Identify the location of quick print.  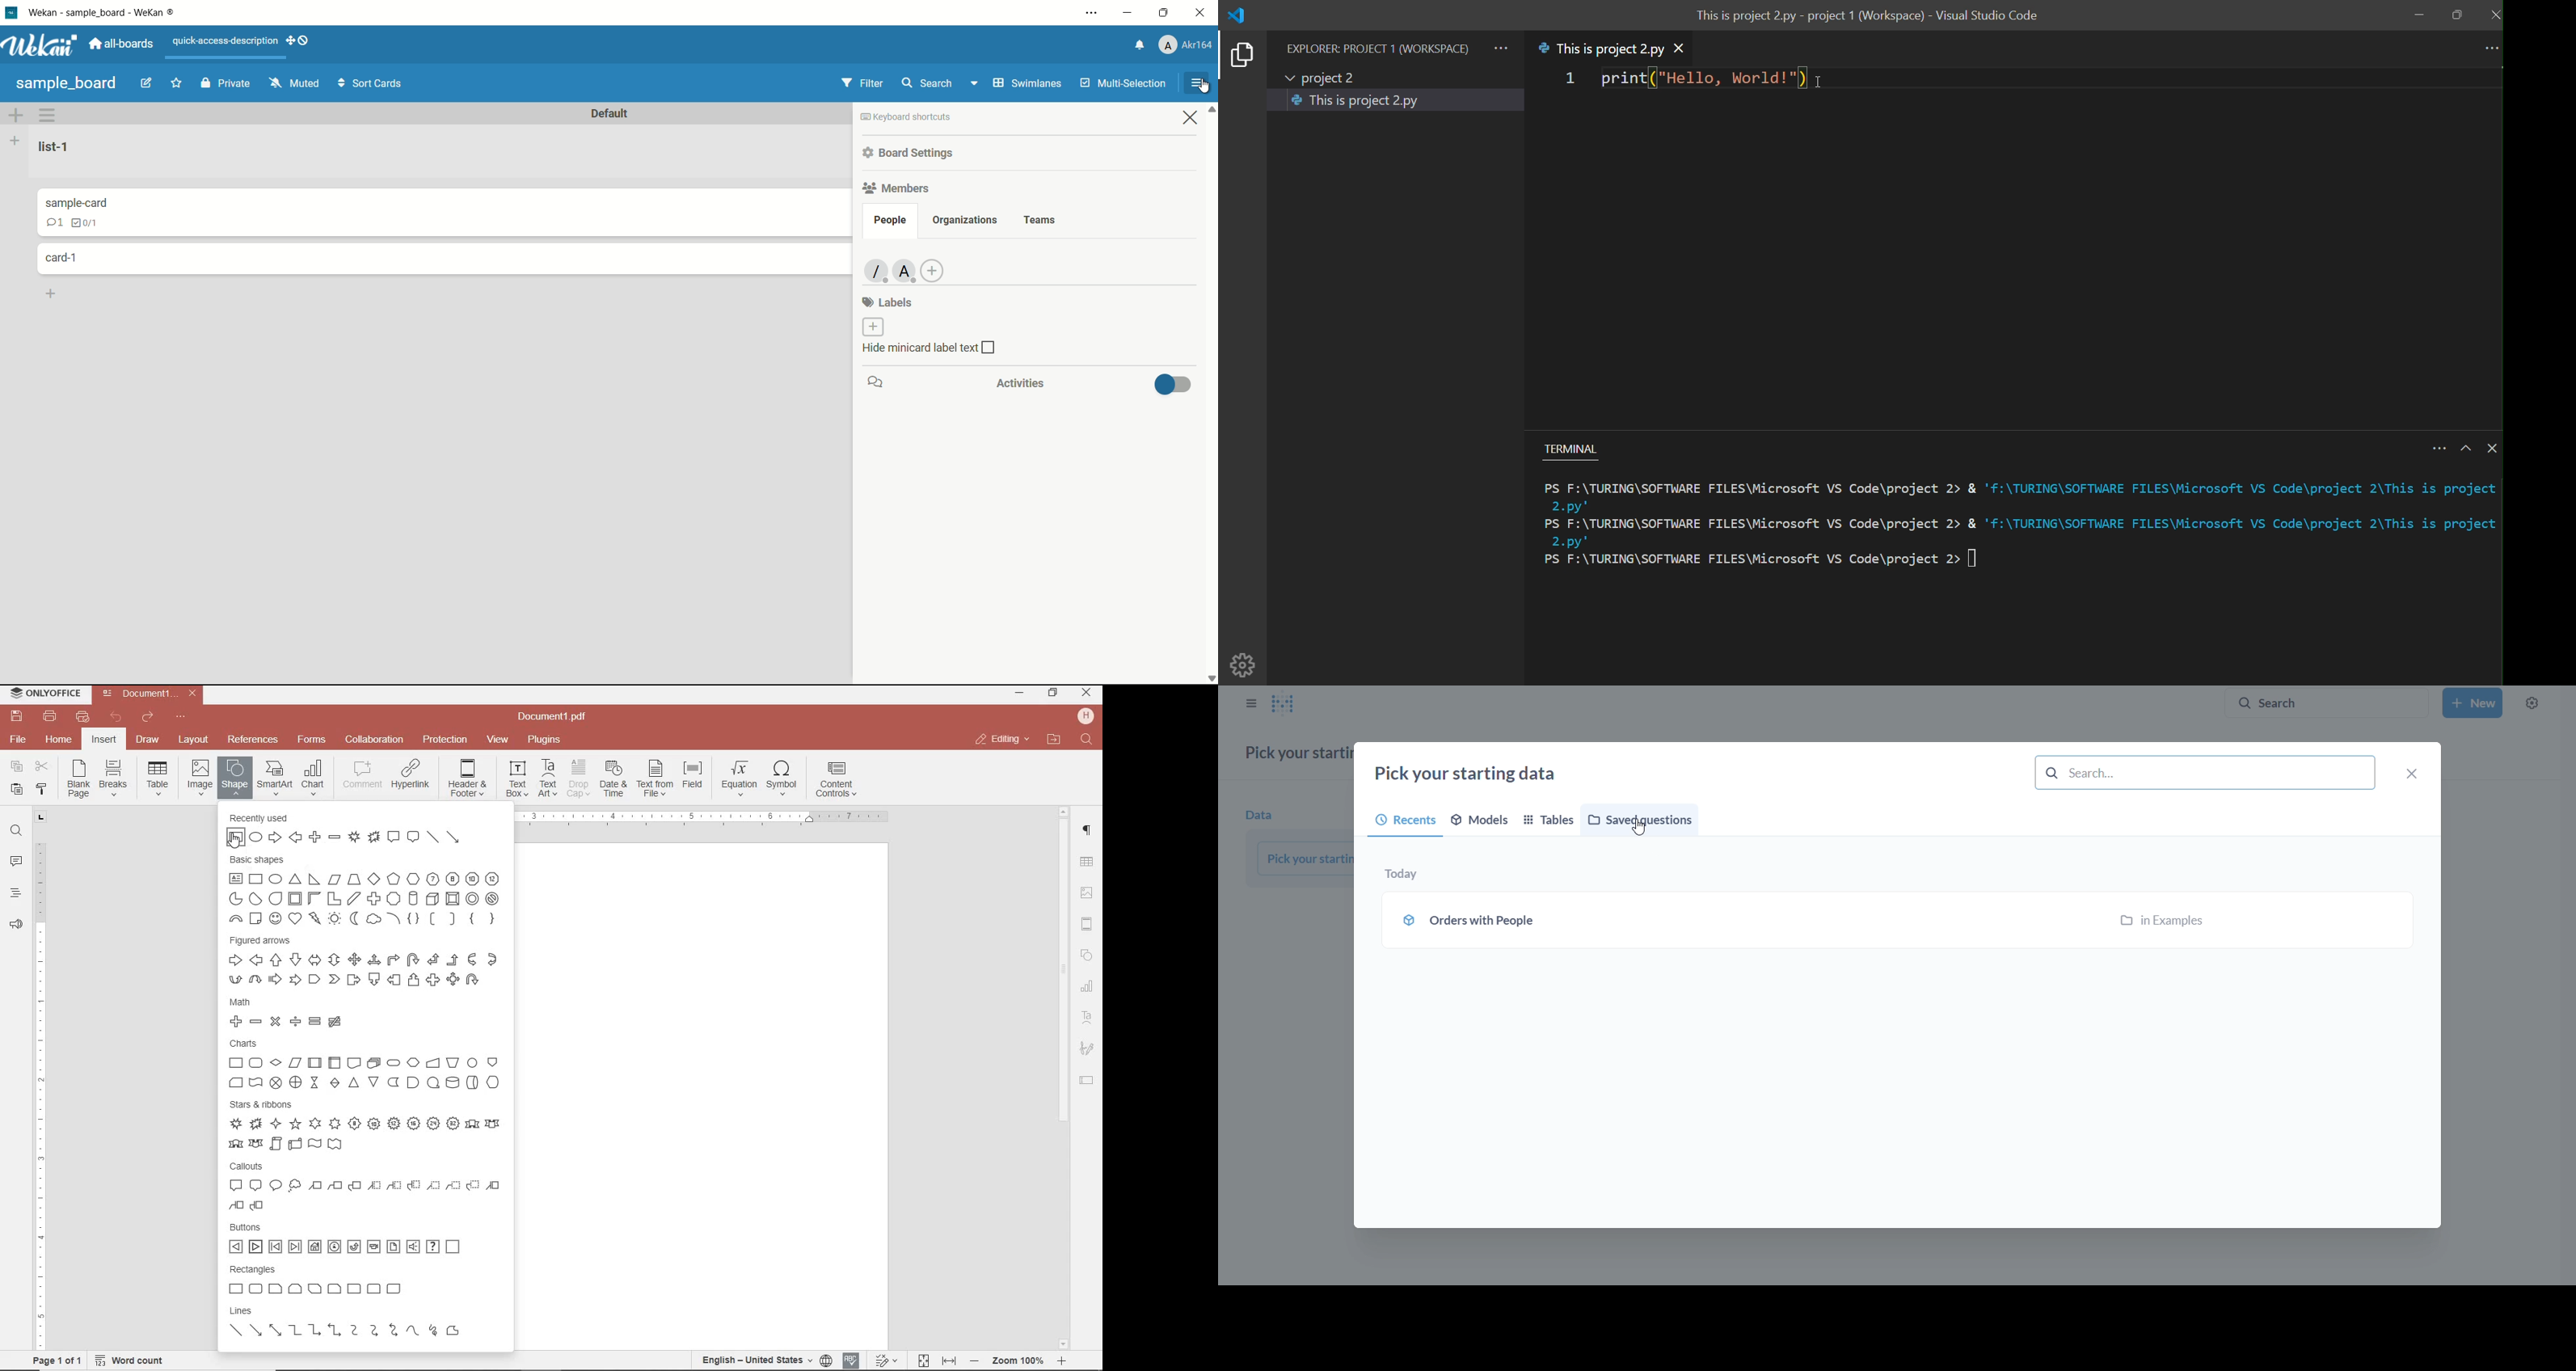
(81, 716).